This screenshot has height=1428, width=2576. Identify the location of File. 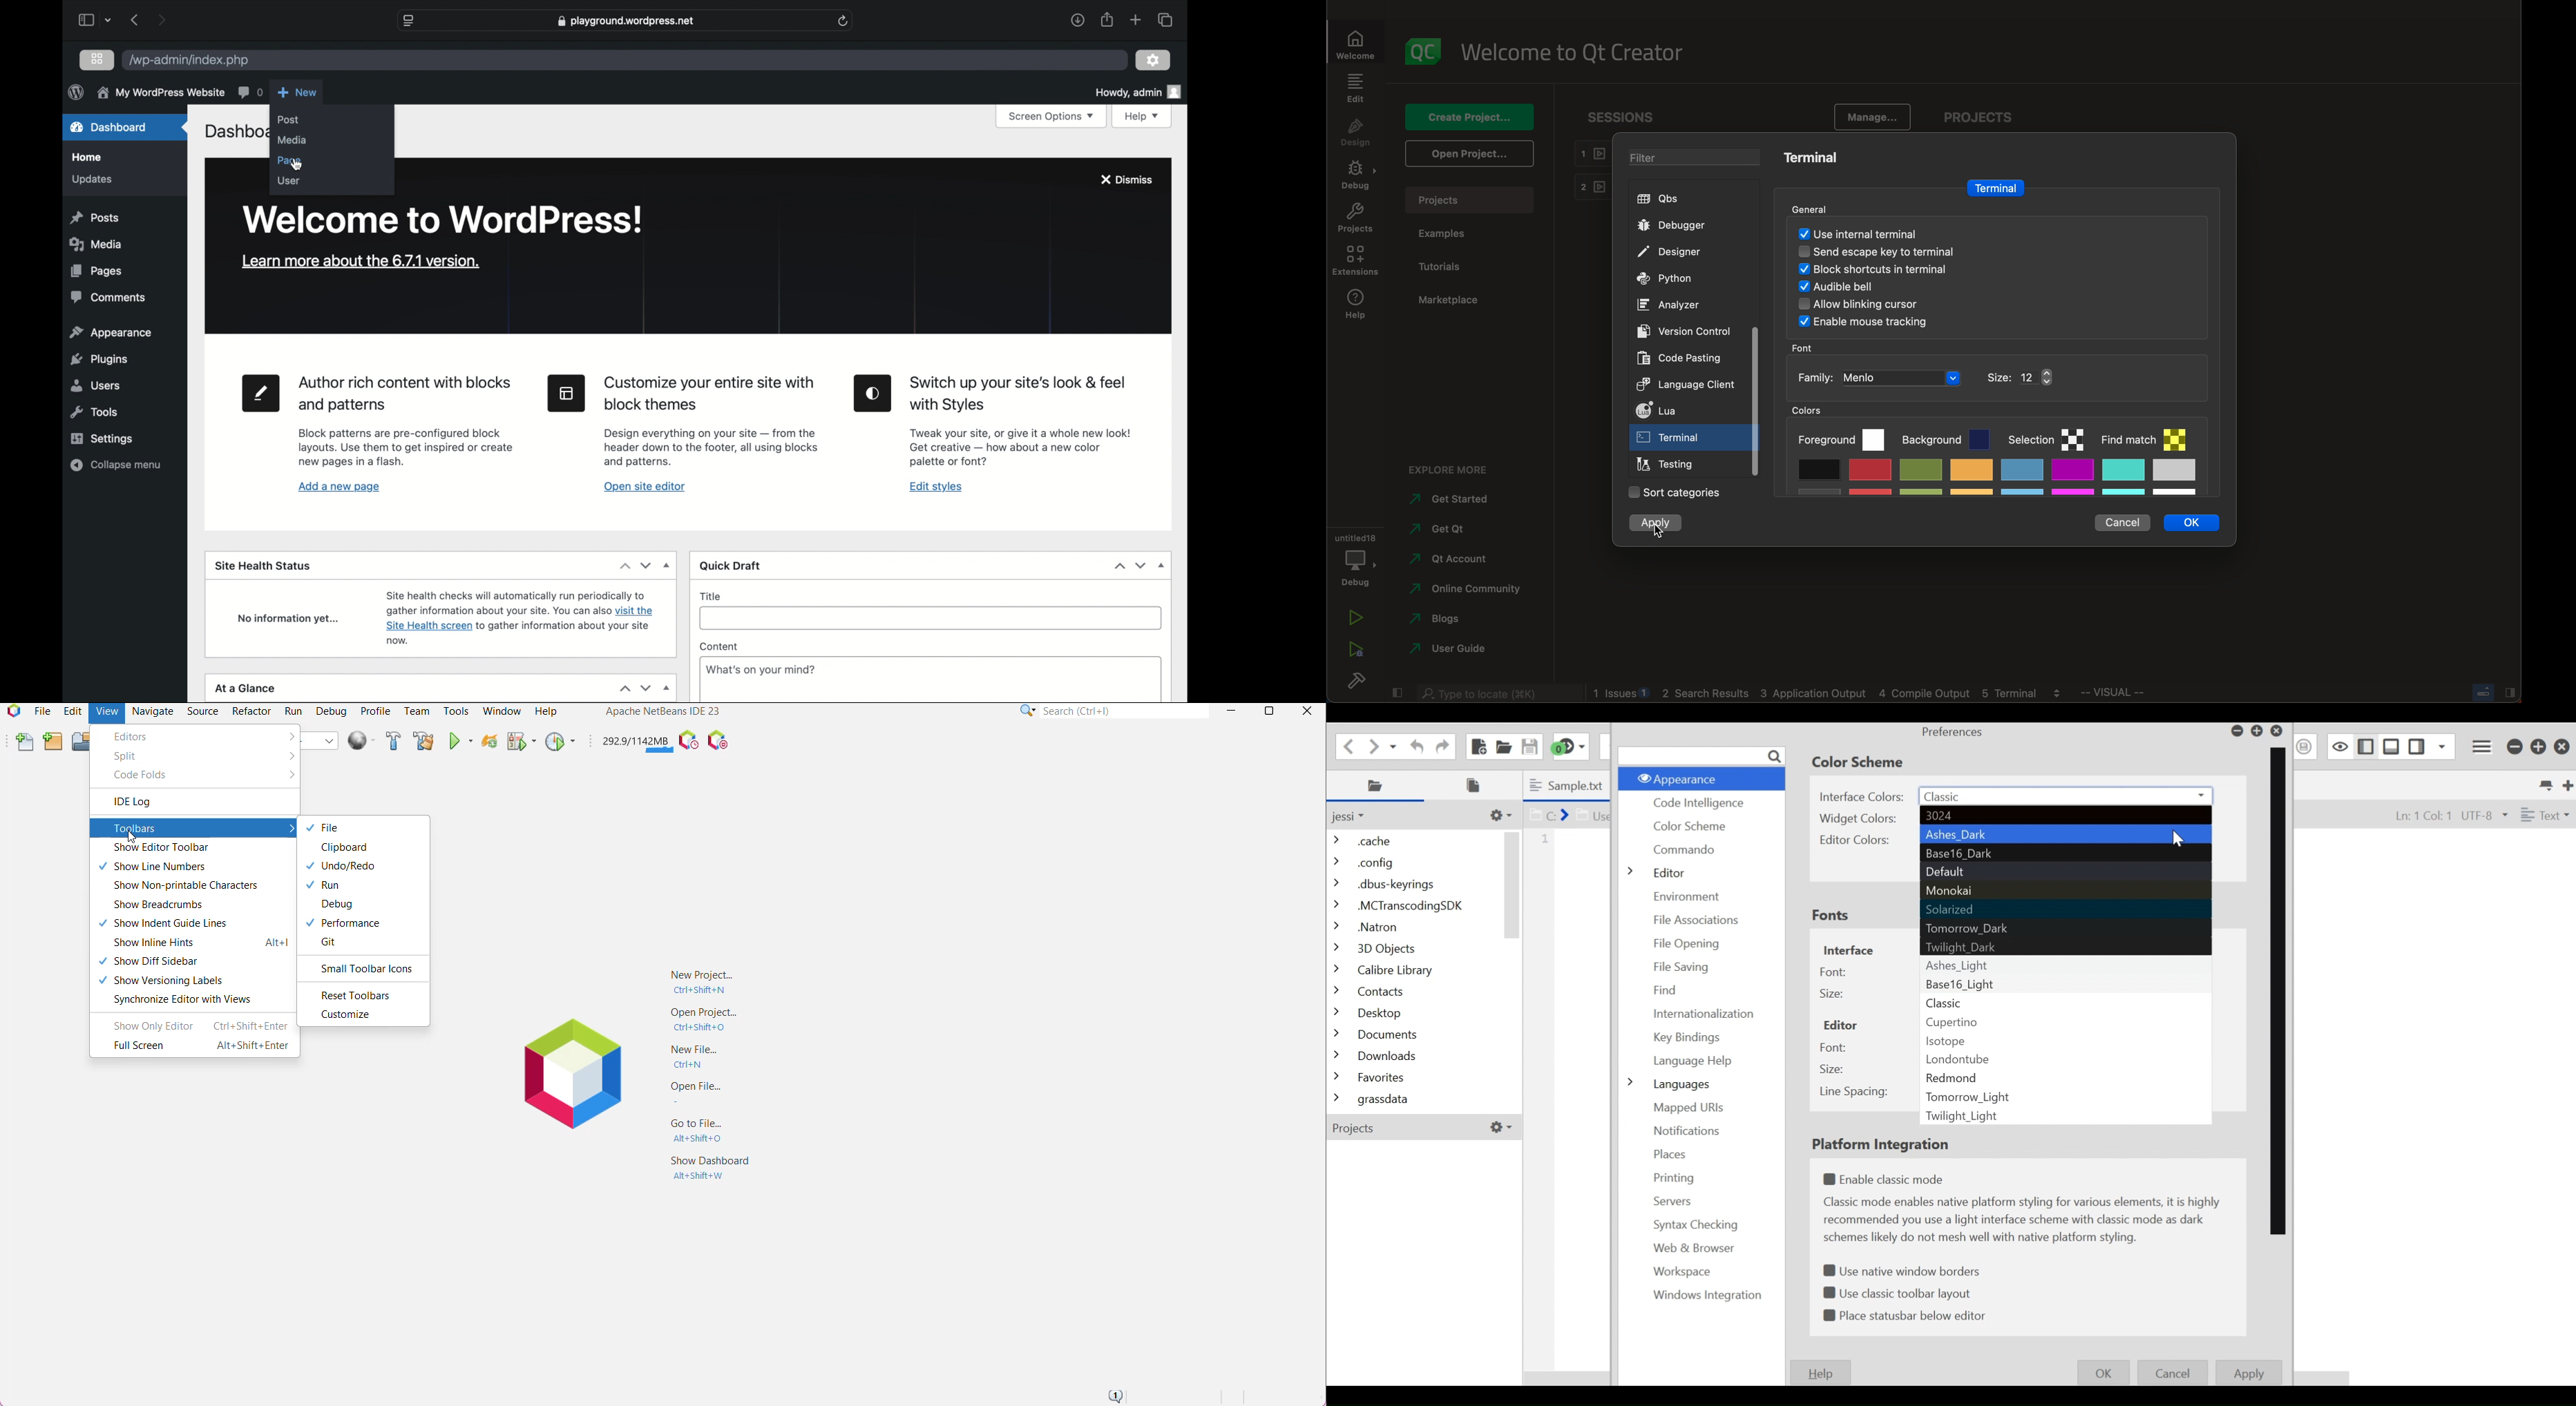
(332, 827).